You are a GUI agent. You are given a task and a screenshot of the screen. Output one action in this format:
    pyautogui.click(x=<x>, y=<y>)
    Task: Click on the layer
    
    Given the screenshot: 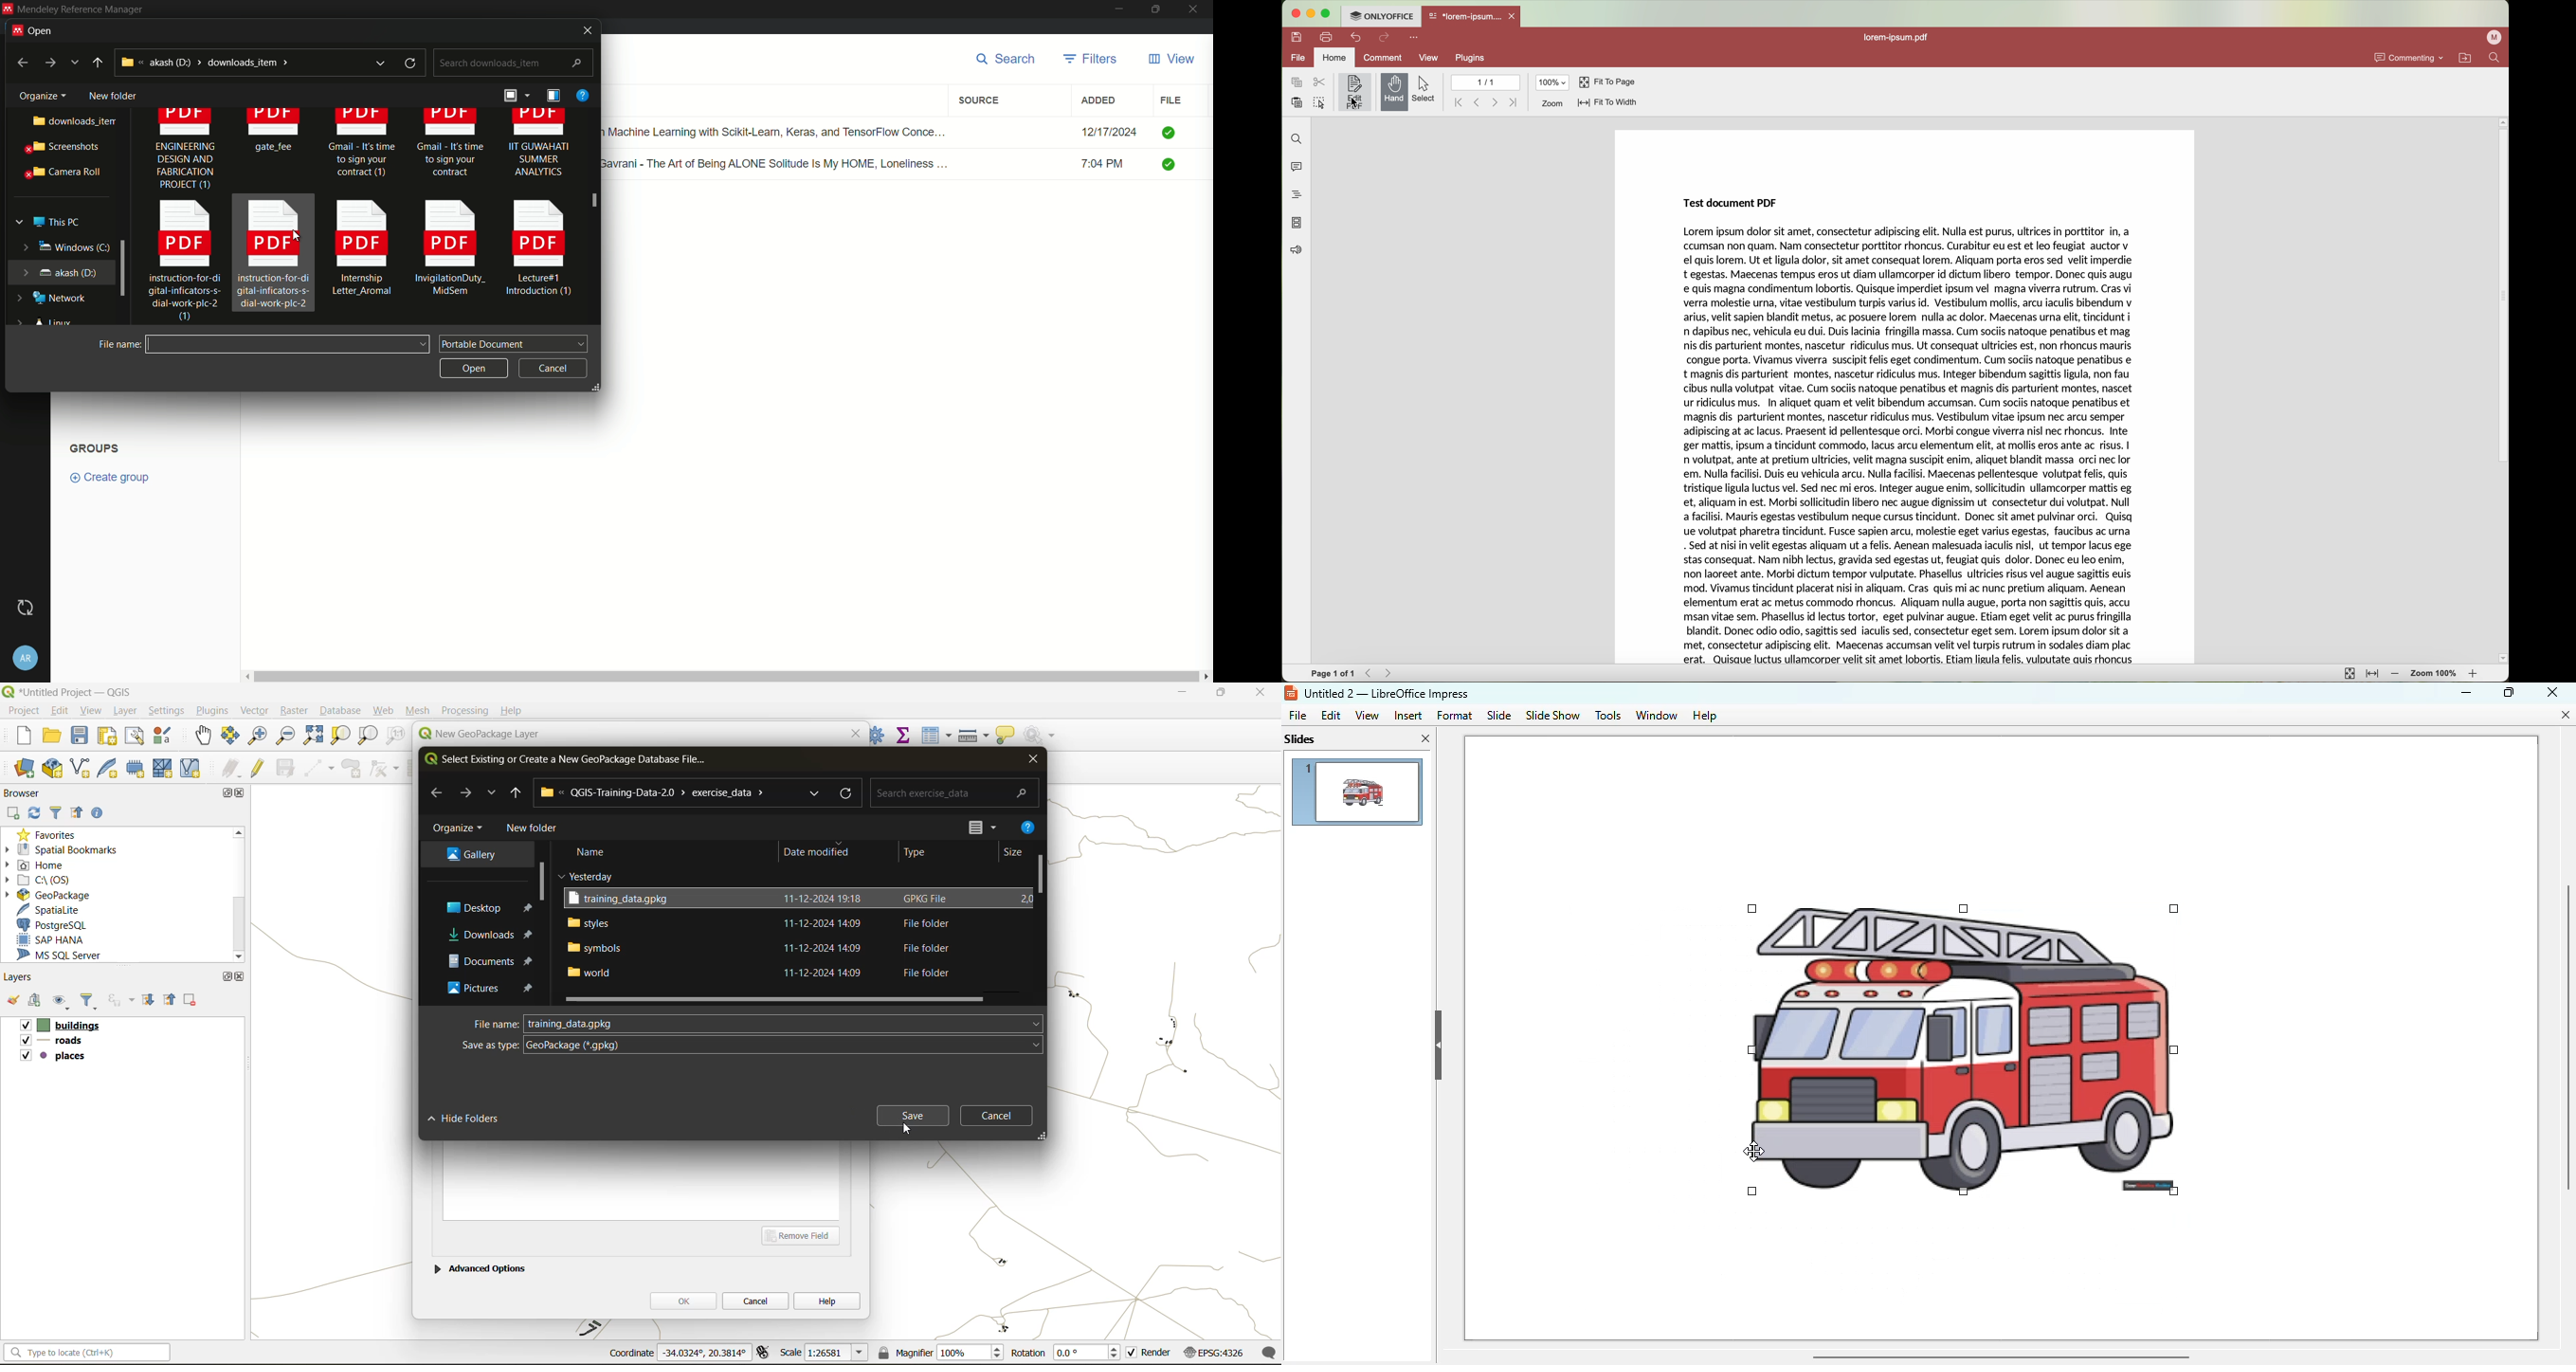 What is the action you would take?
    pyautogui.click(x=128, y=711)
    